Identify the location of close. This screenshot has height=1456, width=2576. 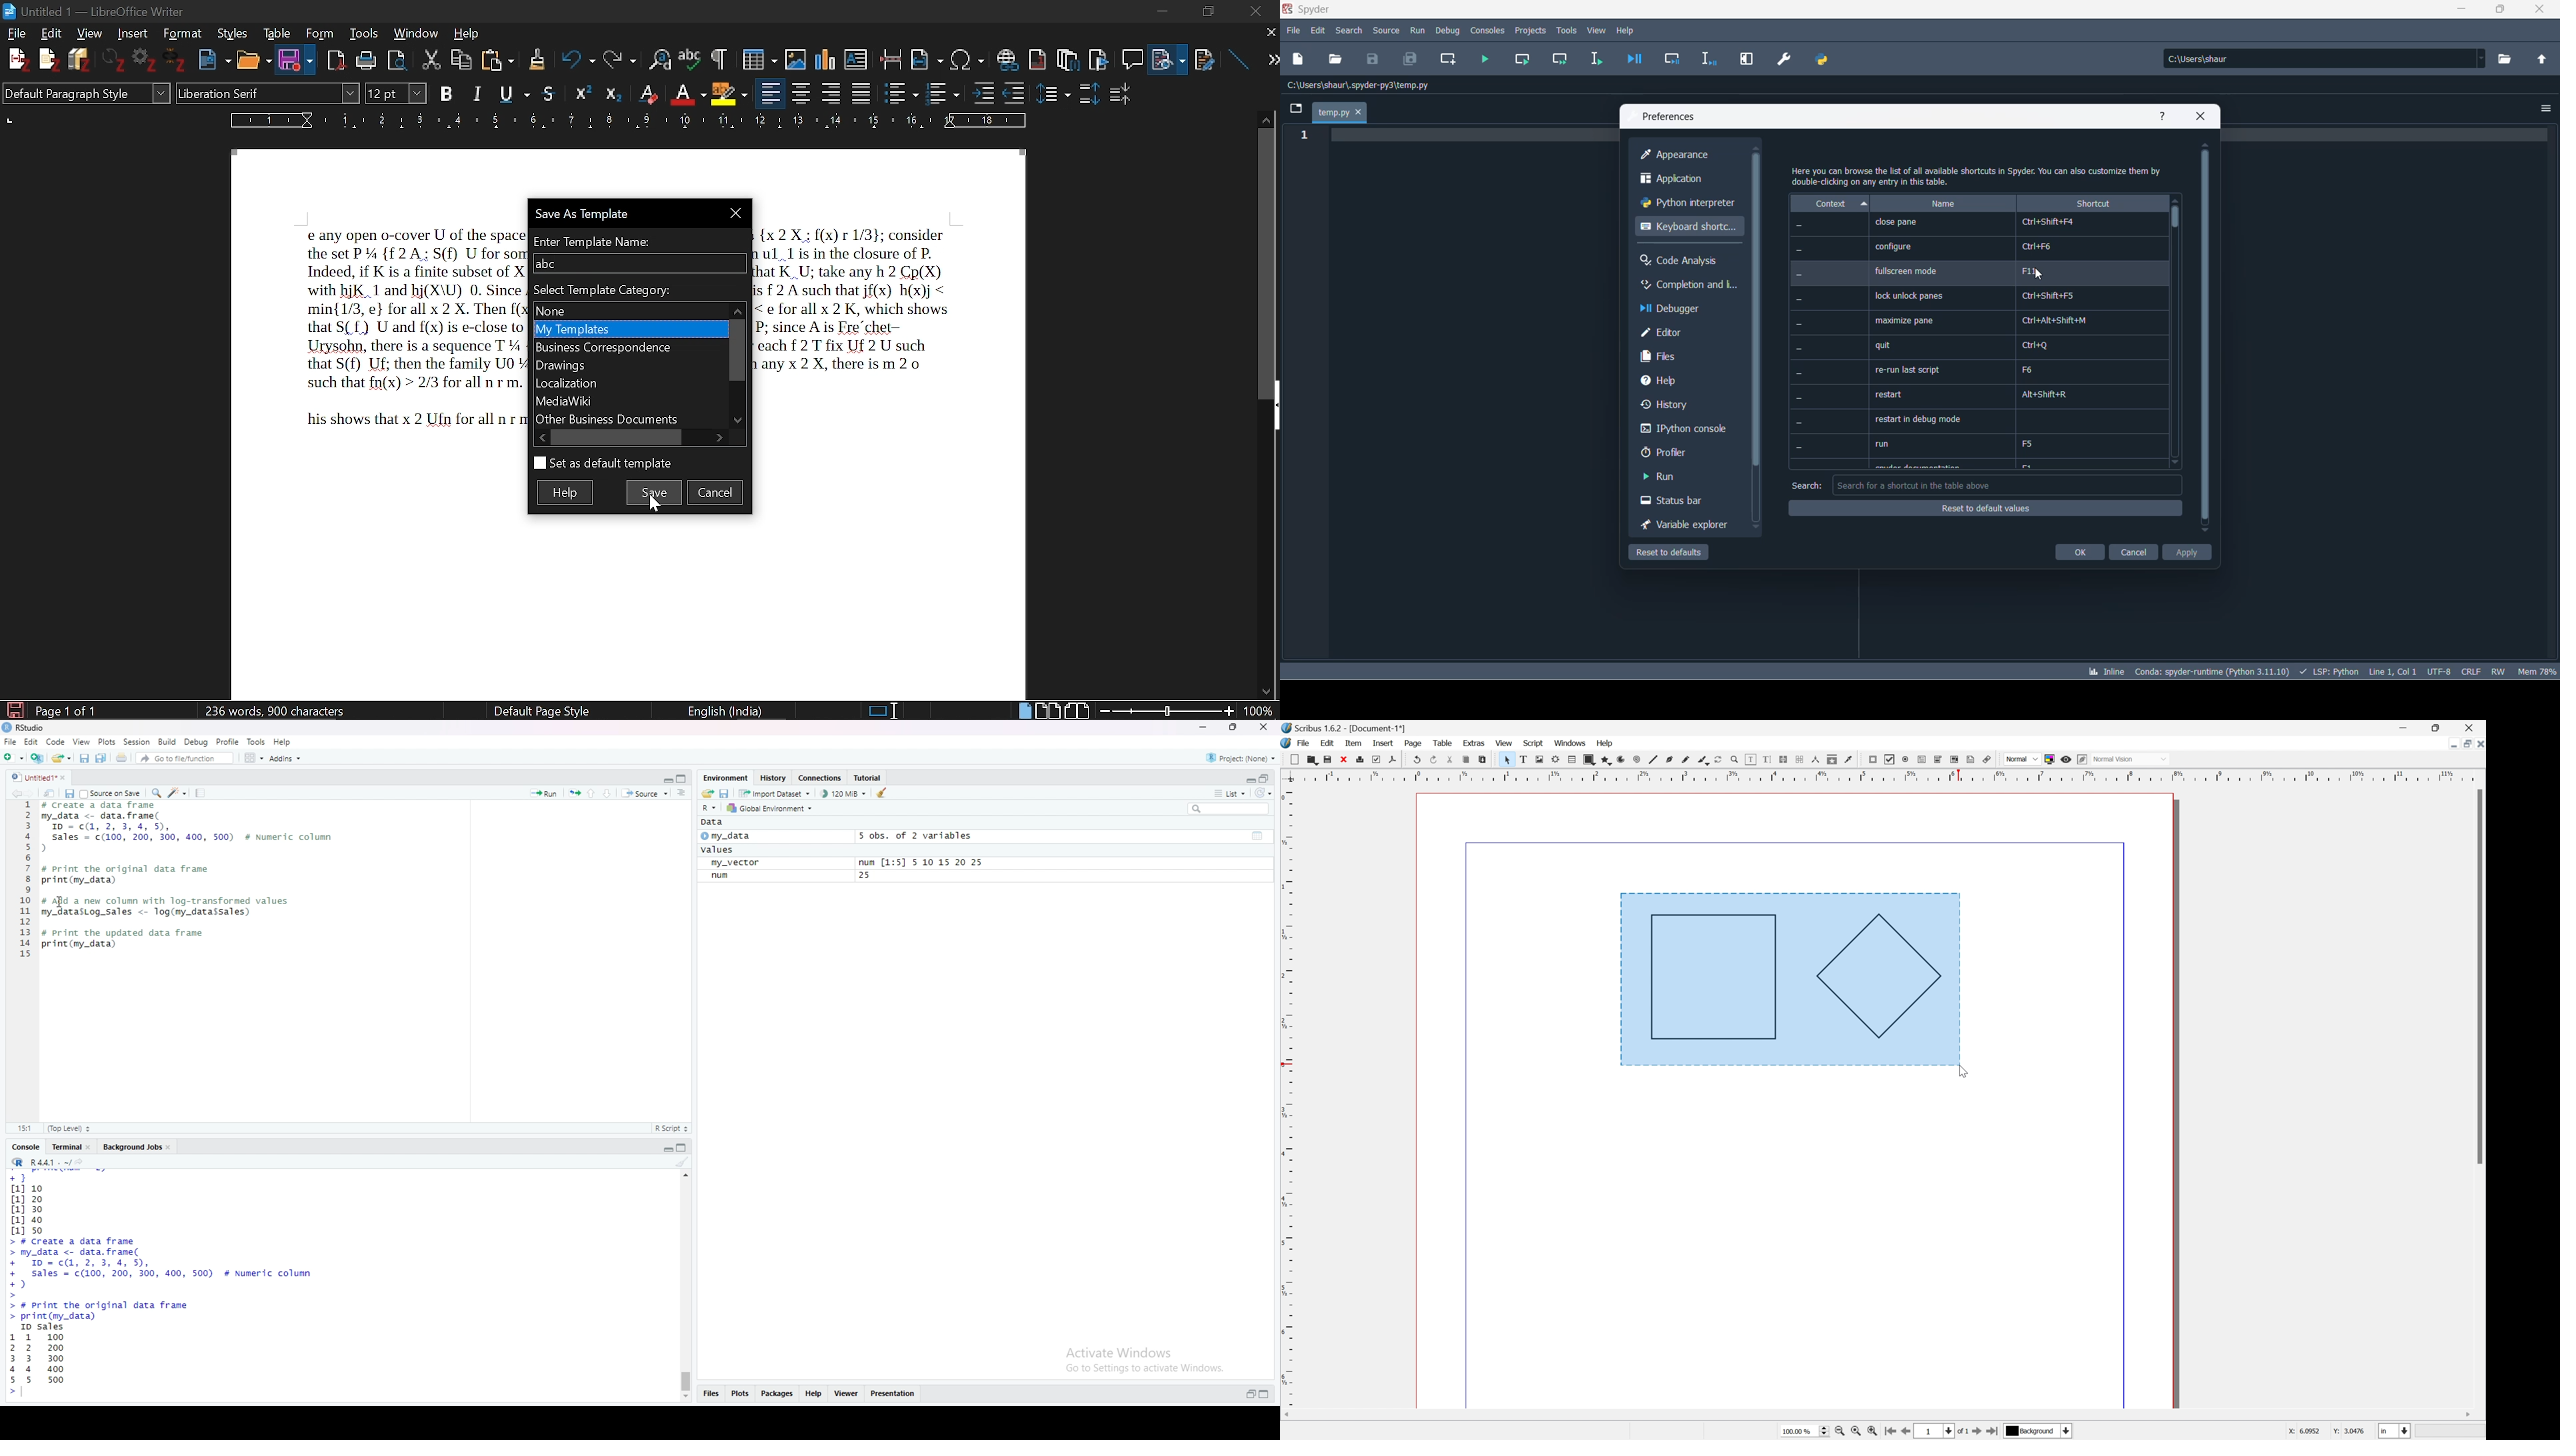
(1256, 10).